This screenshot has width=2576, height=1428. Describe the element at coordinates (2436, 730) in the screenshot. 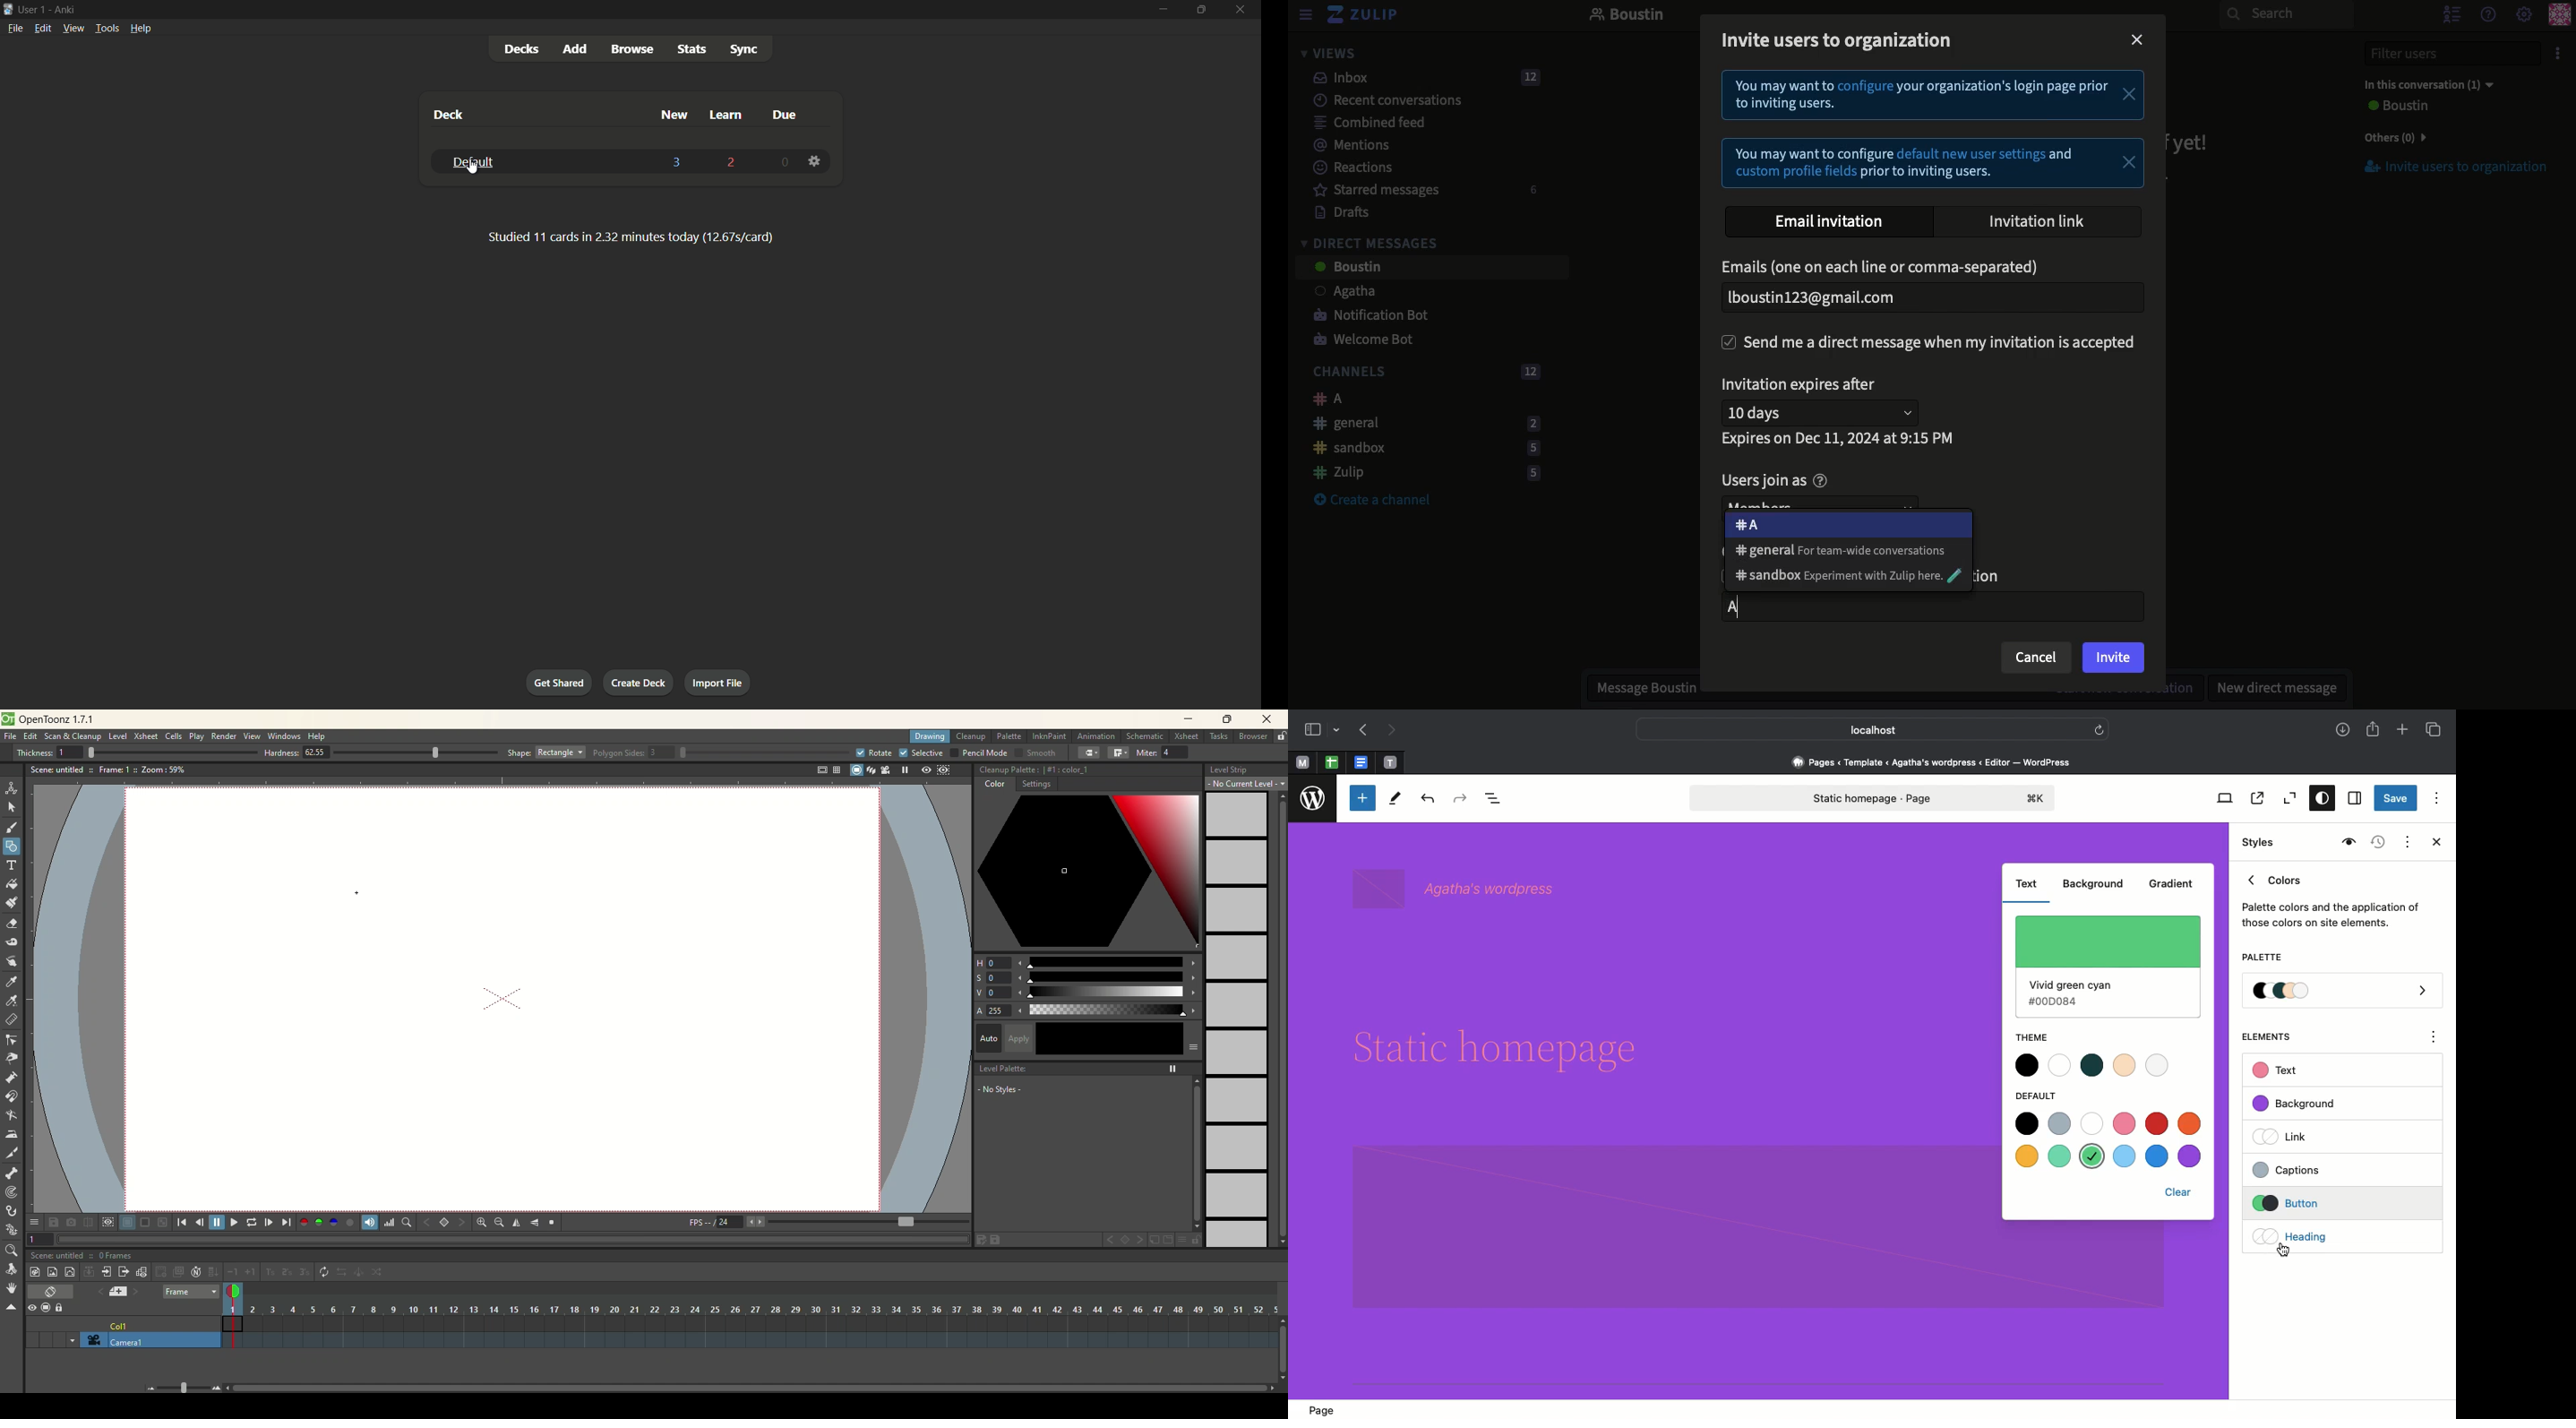

I see `Tabs` at that location.